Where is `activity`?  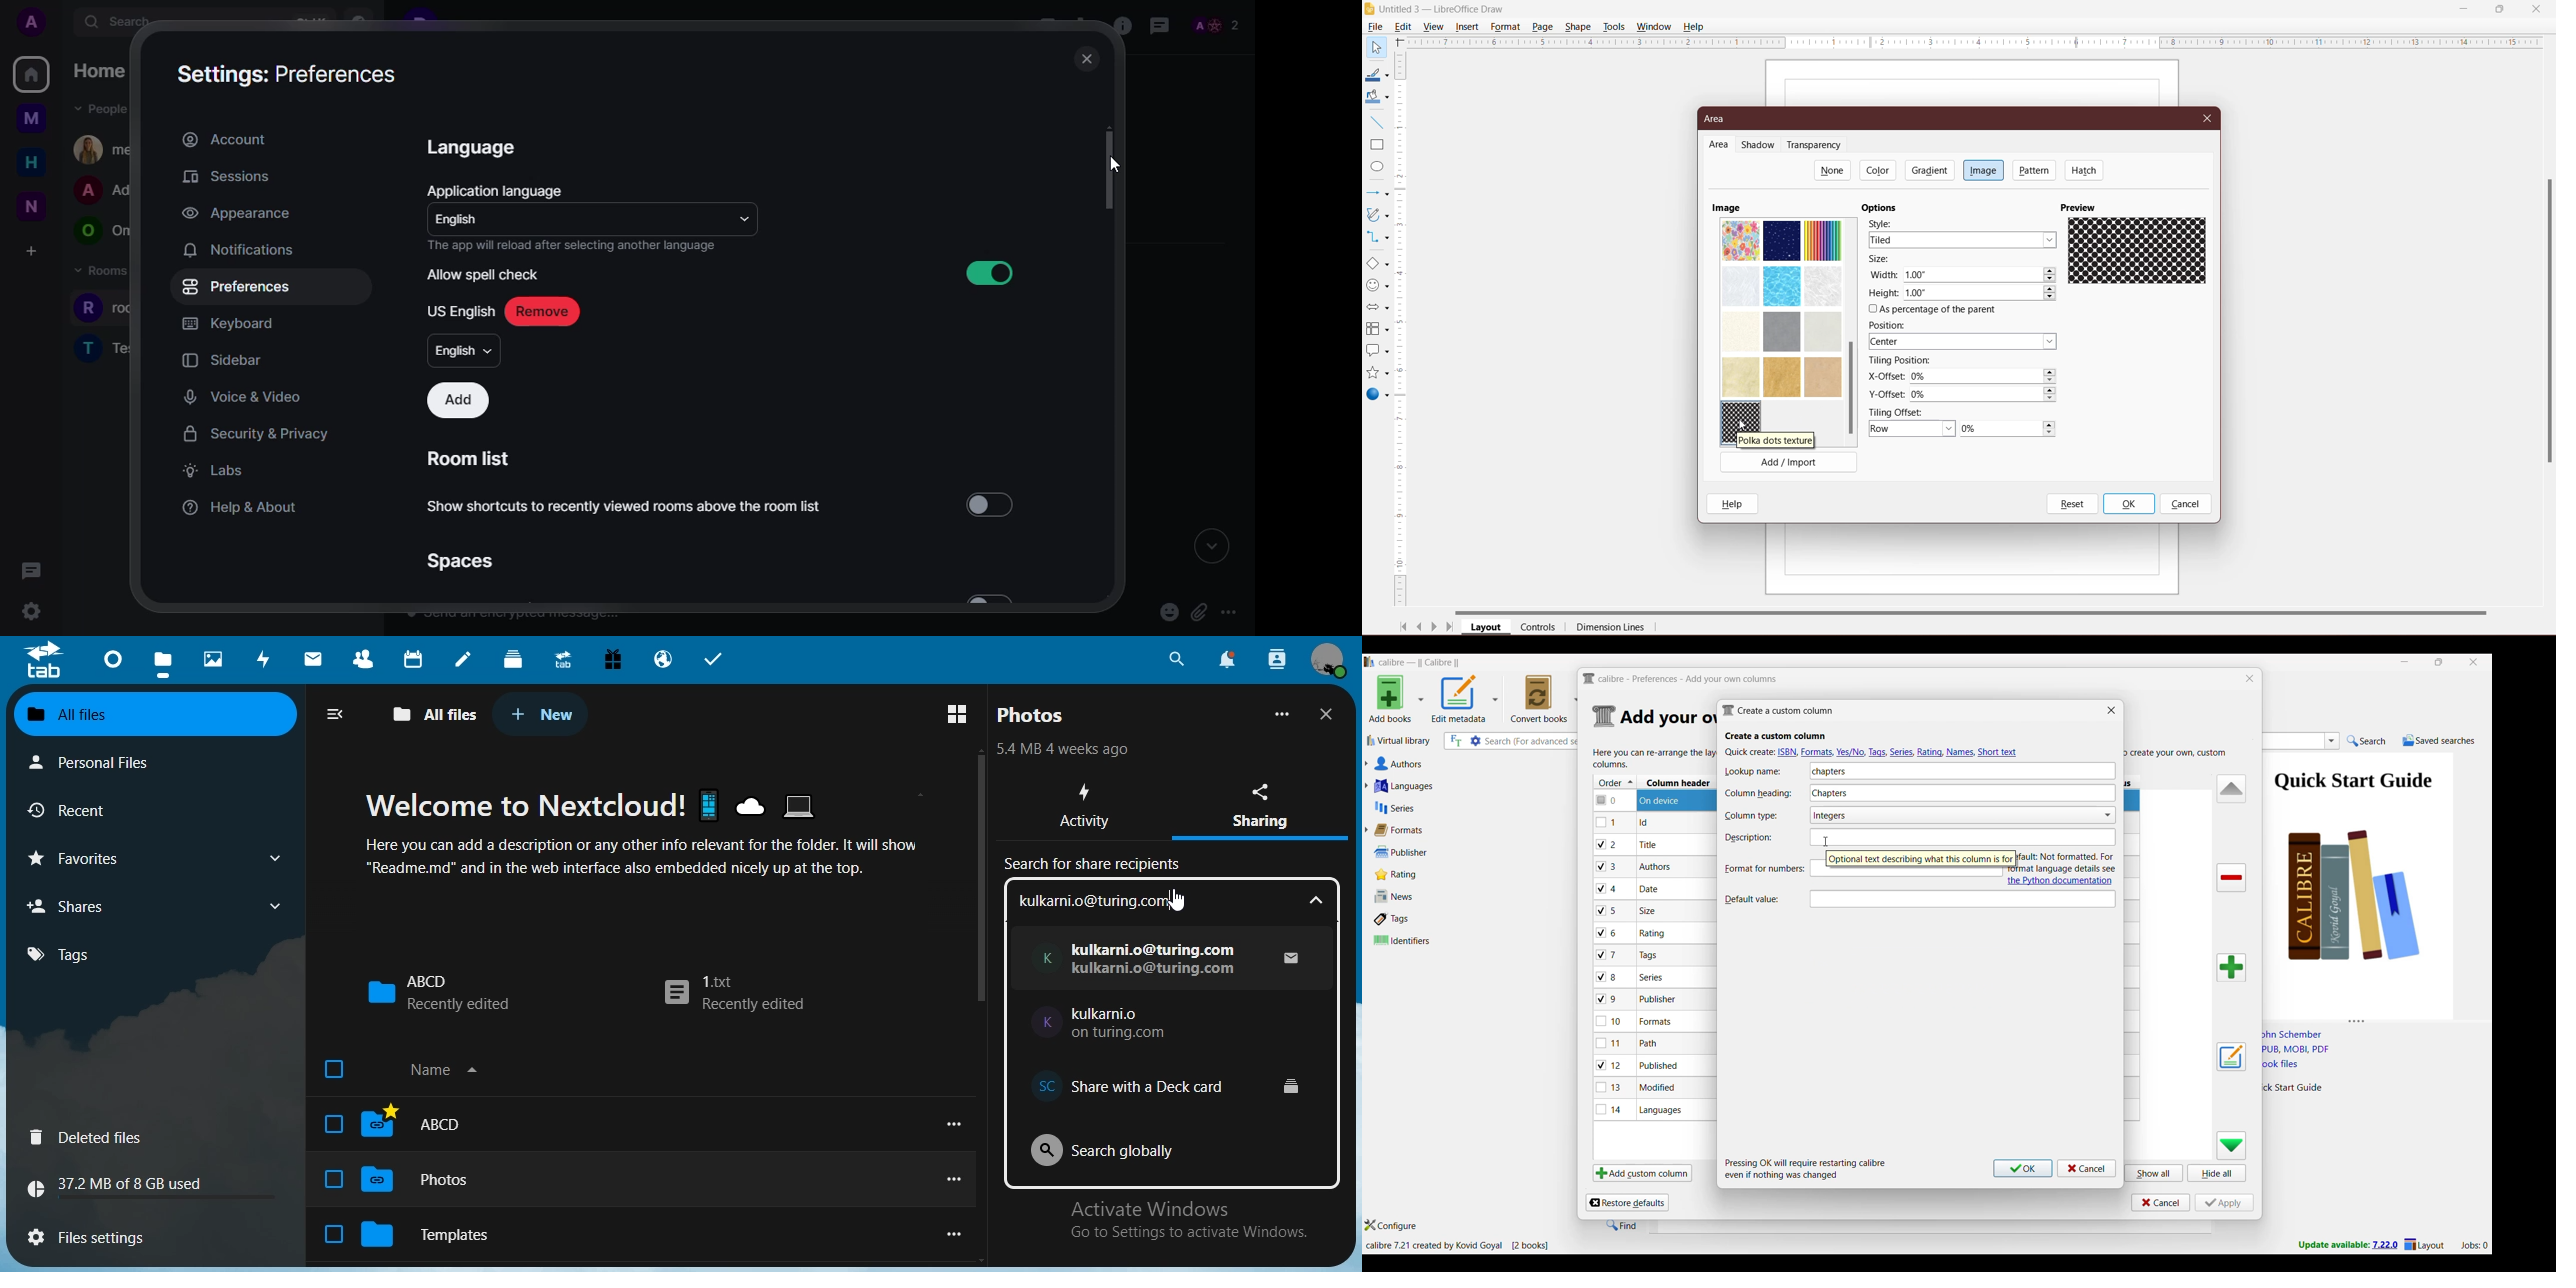
activity is located at coordinates (268, 659).